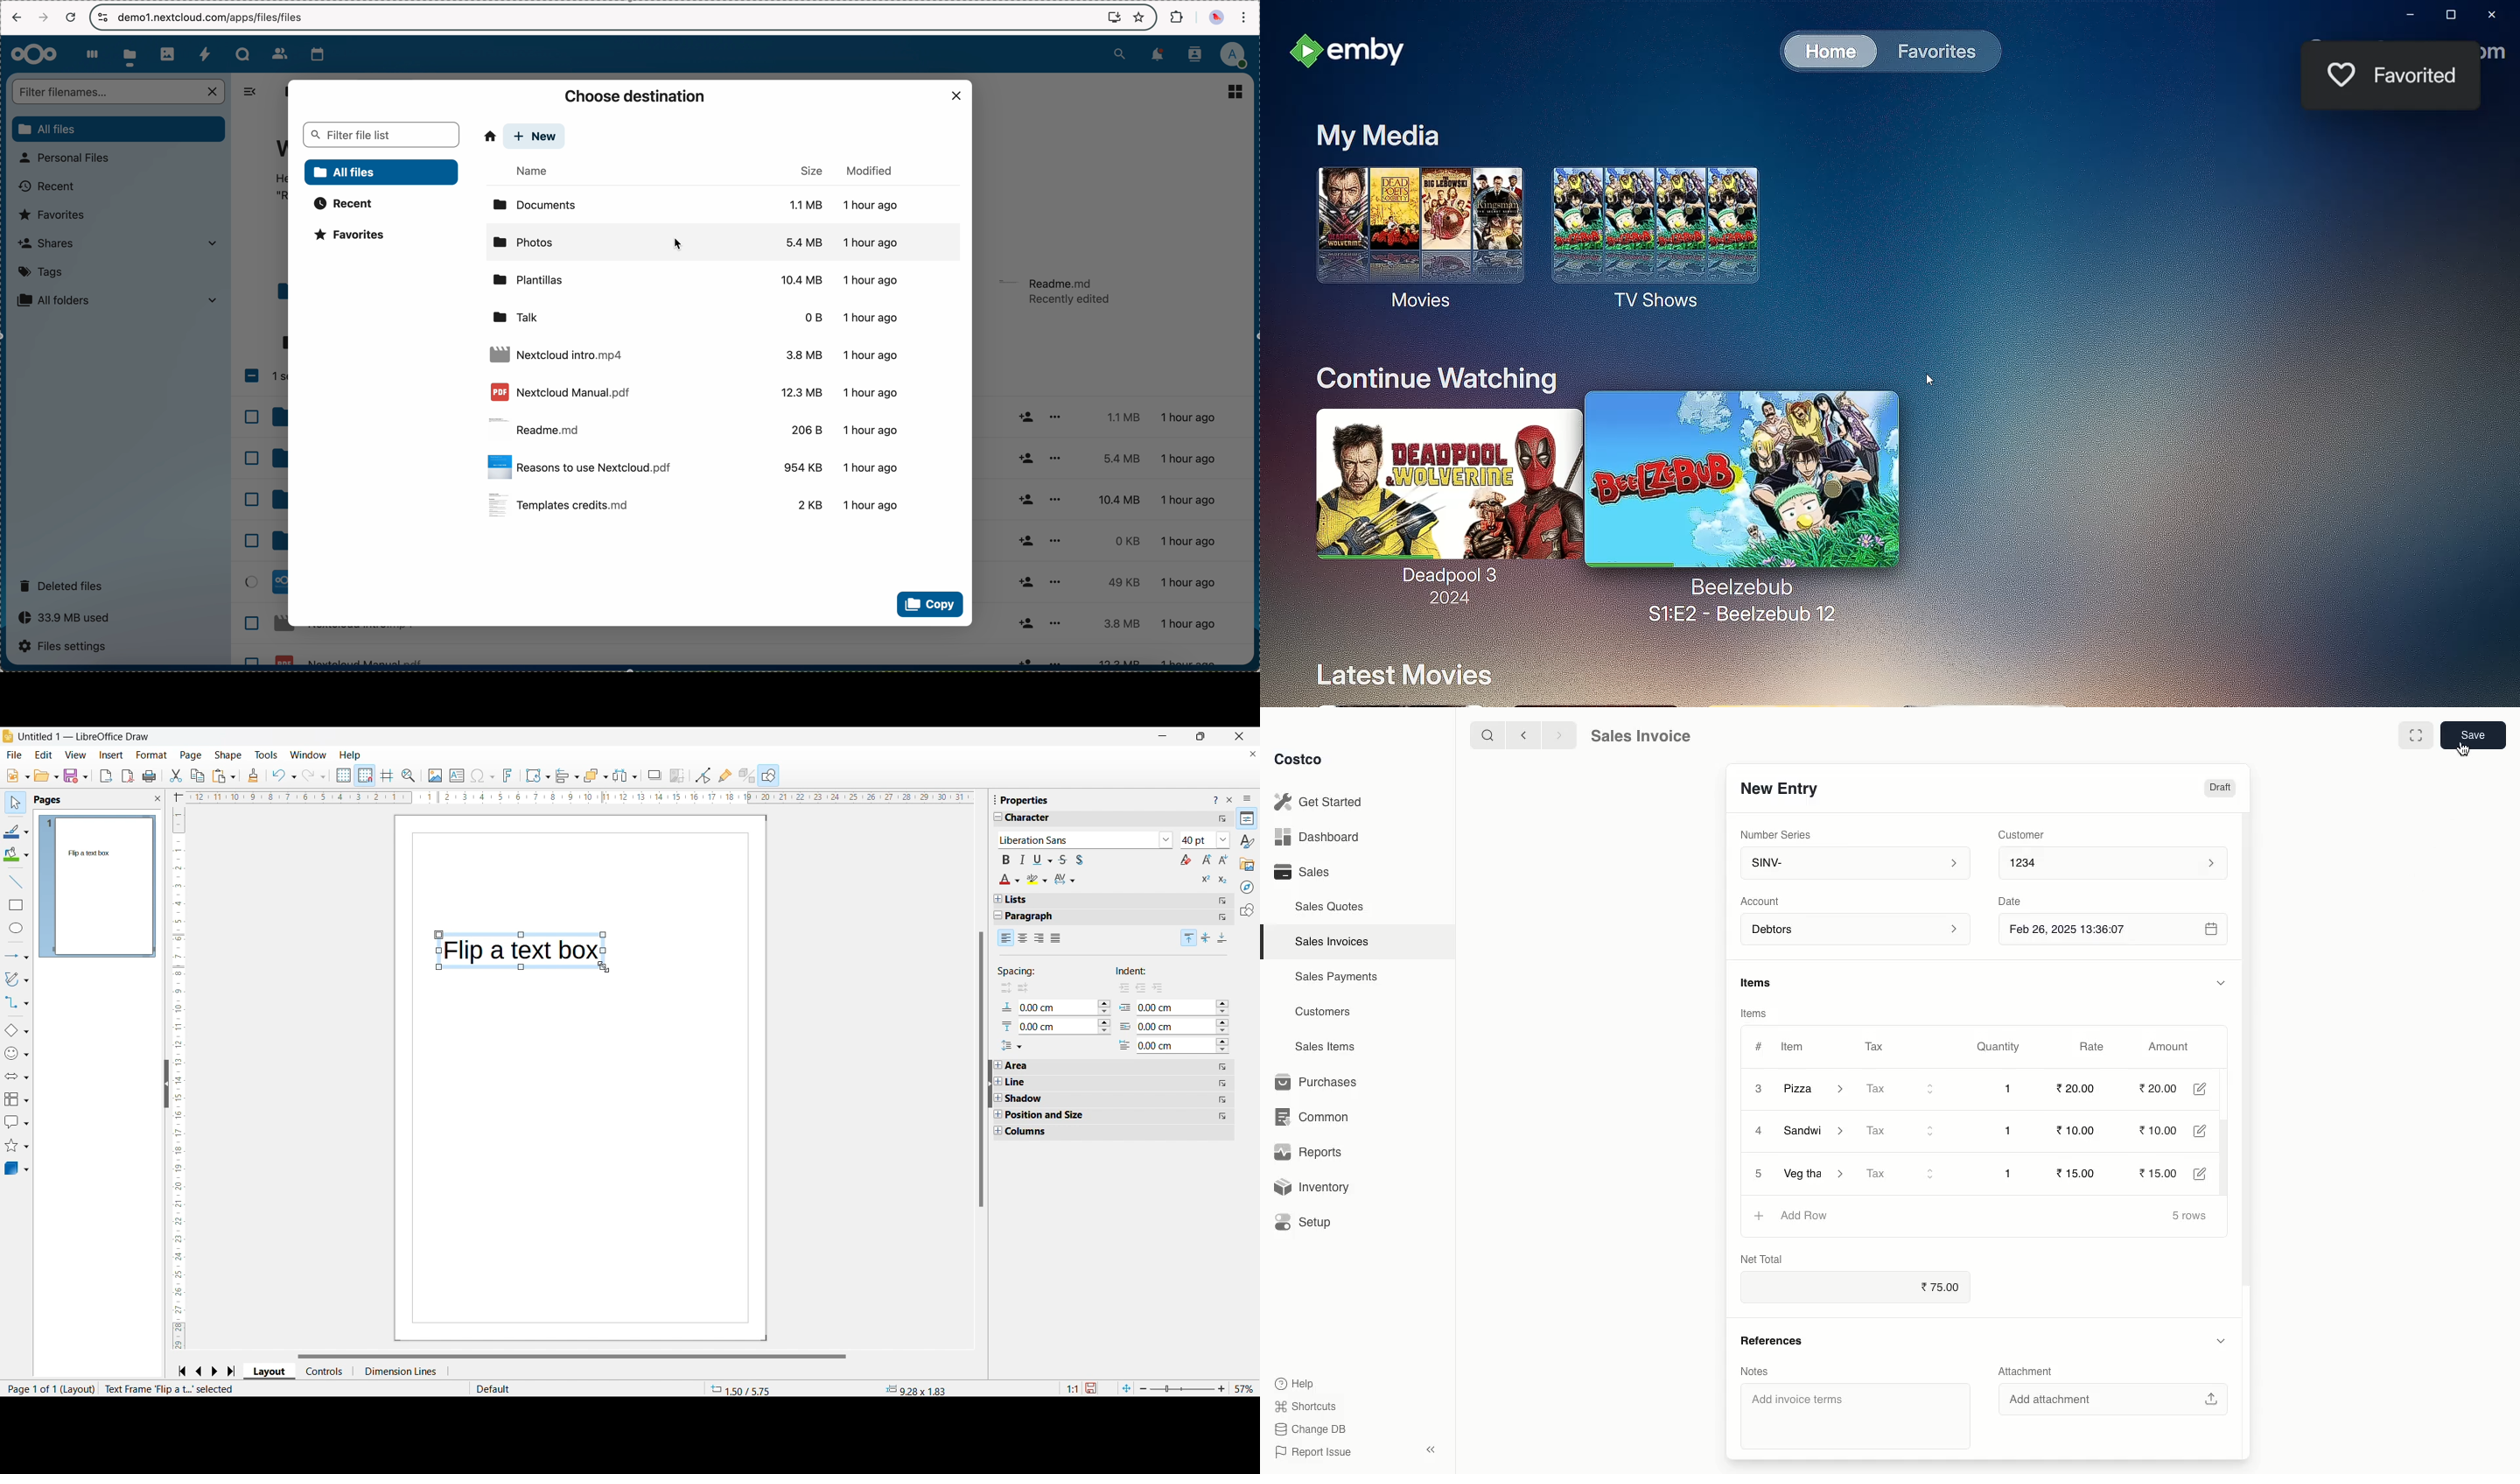 This screenshot has width=2520, height=1484. Describe the element at coordinates (525, 1389) in the screenshot. I see `Default` at that location.